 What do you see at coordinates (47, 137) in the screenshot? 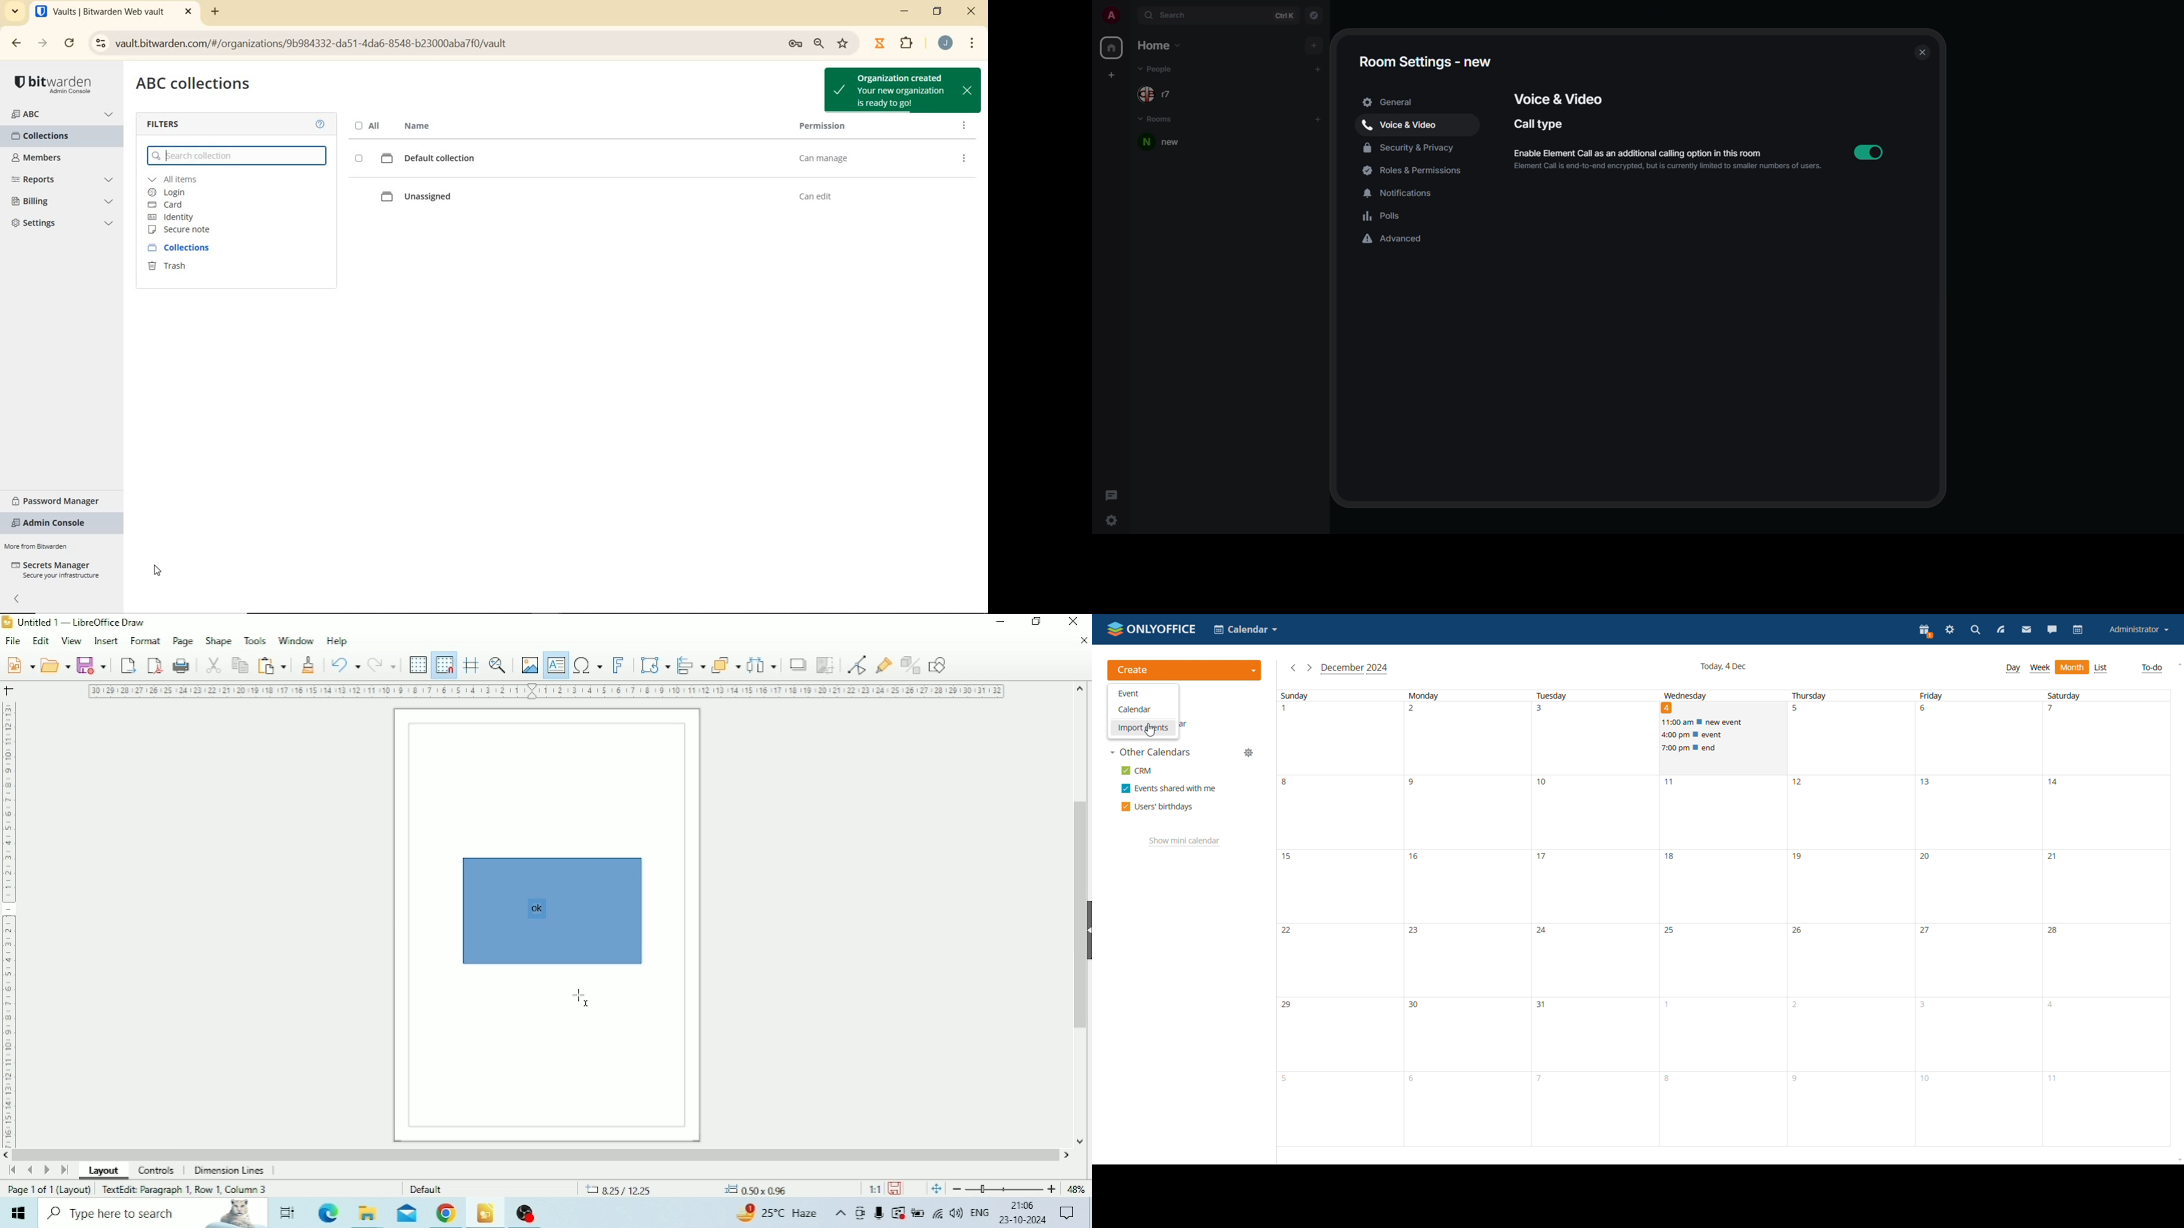
I see `send` at bounding box center [47, 137].